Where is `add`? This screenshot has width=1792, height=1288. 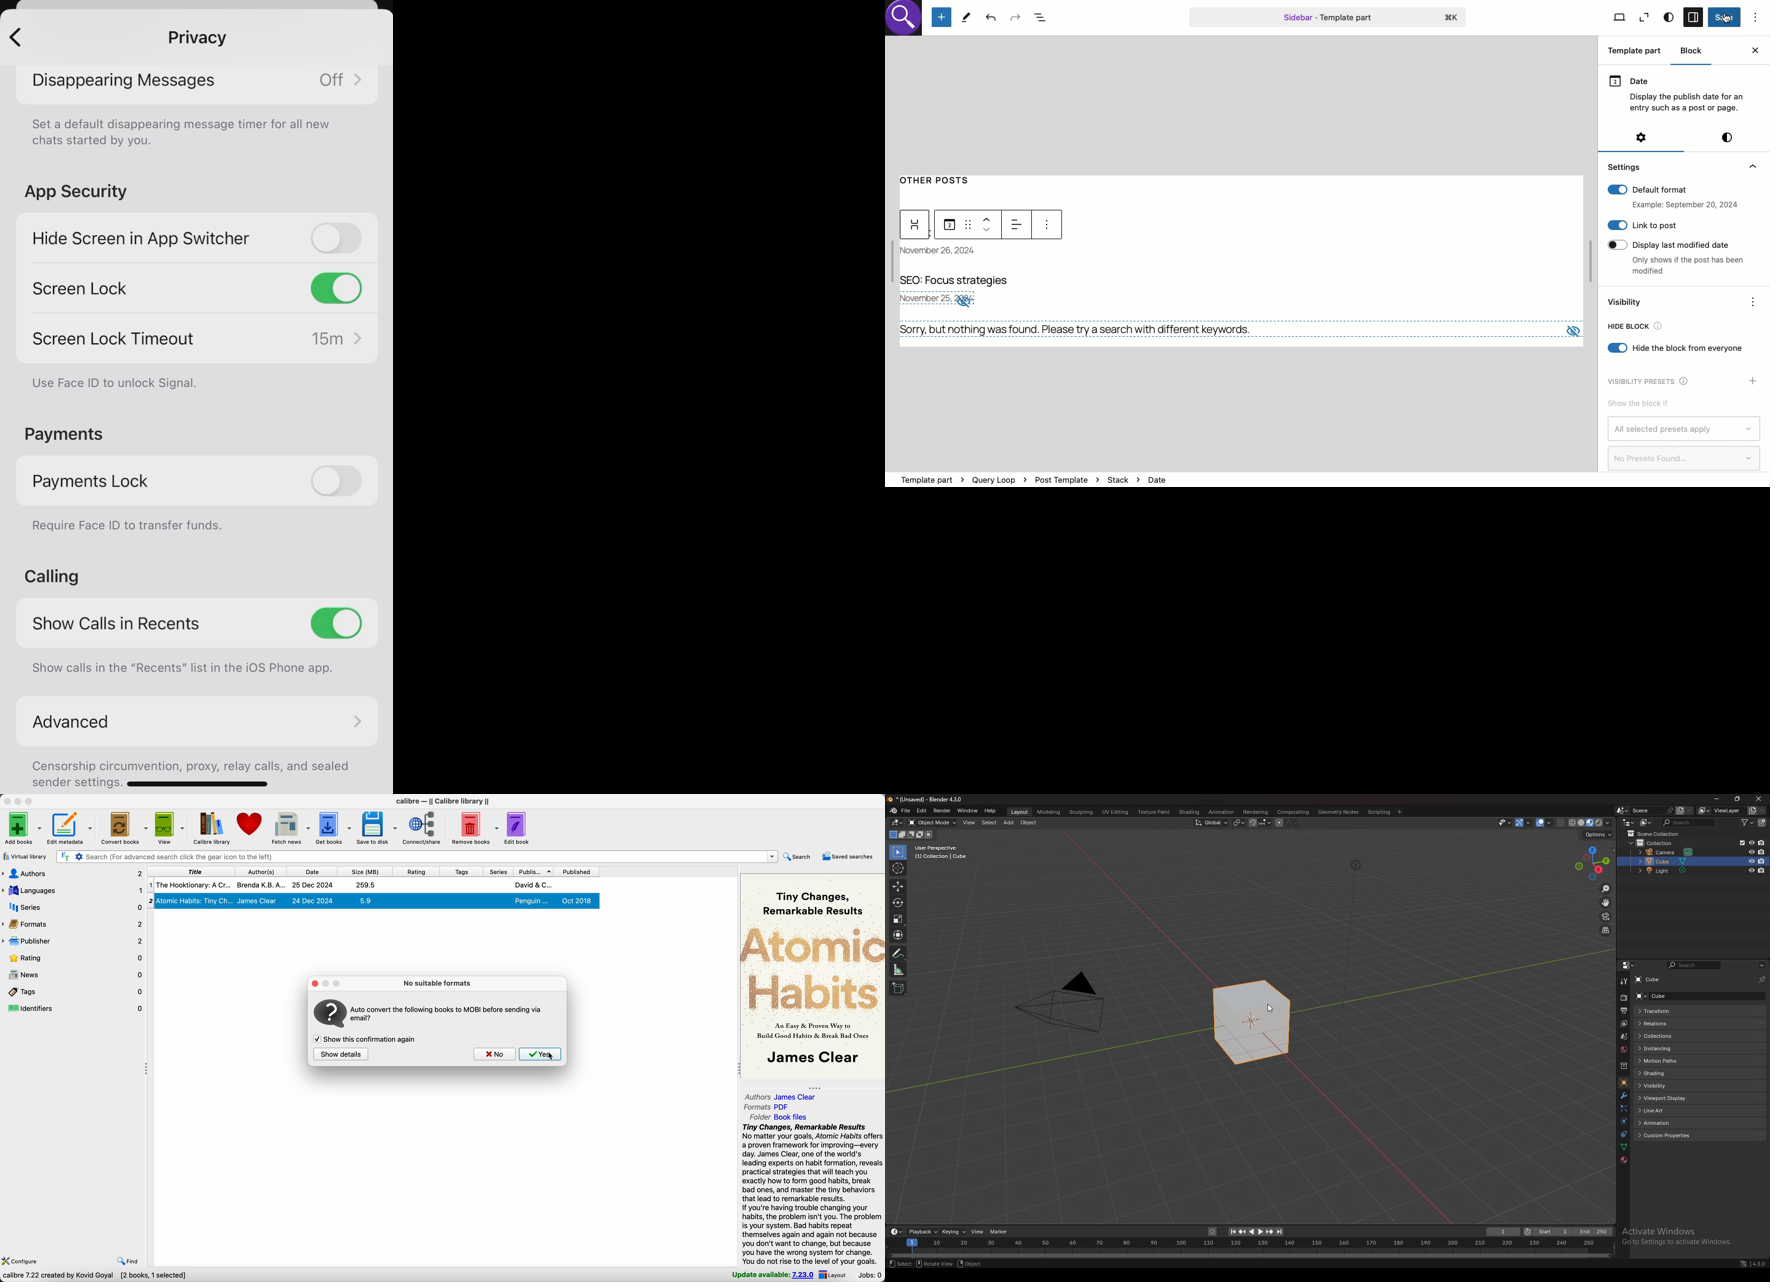 add is located at coordinates (1009, 823).